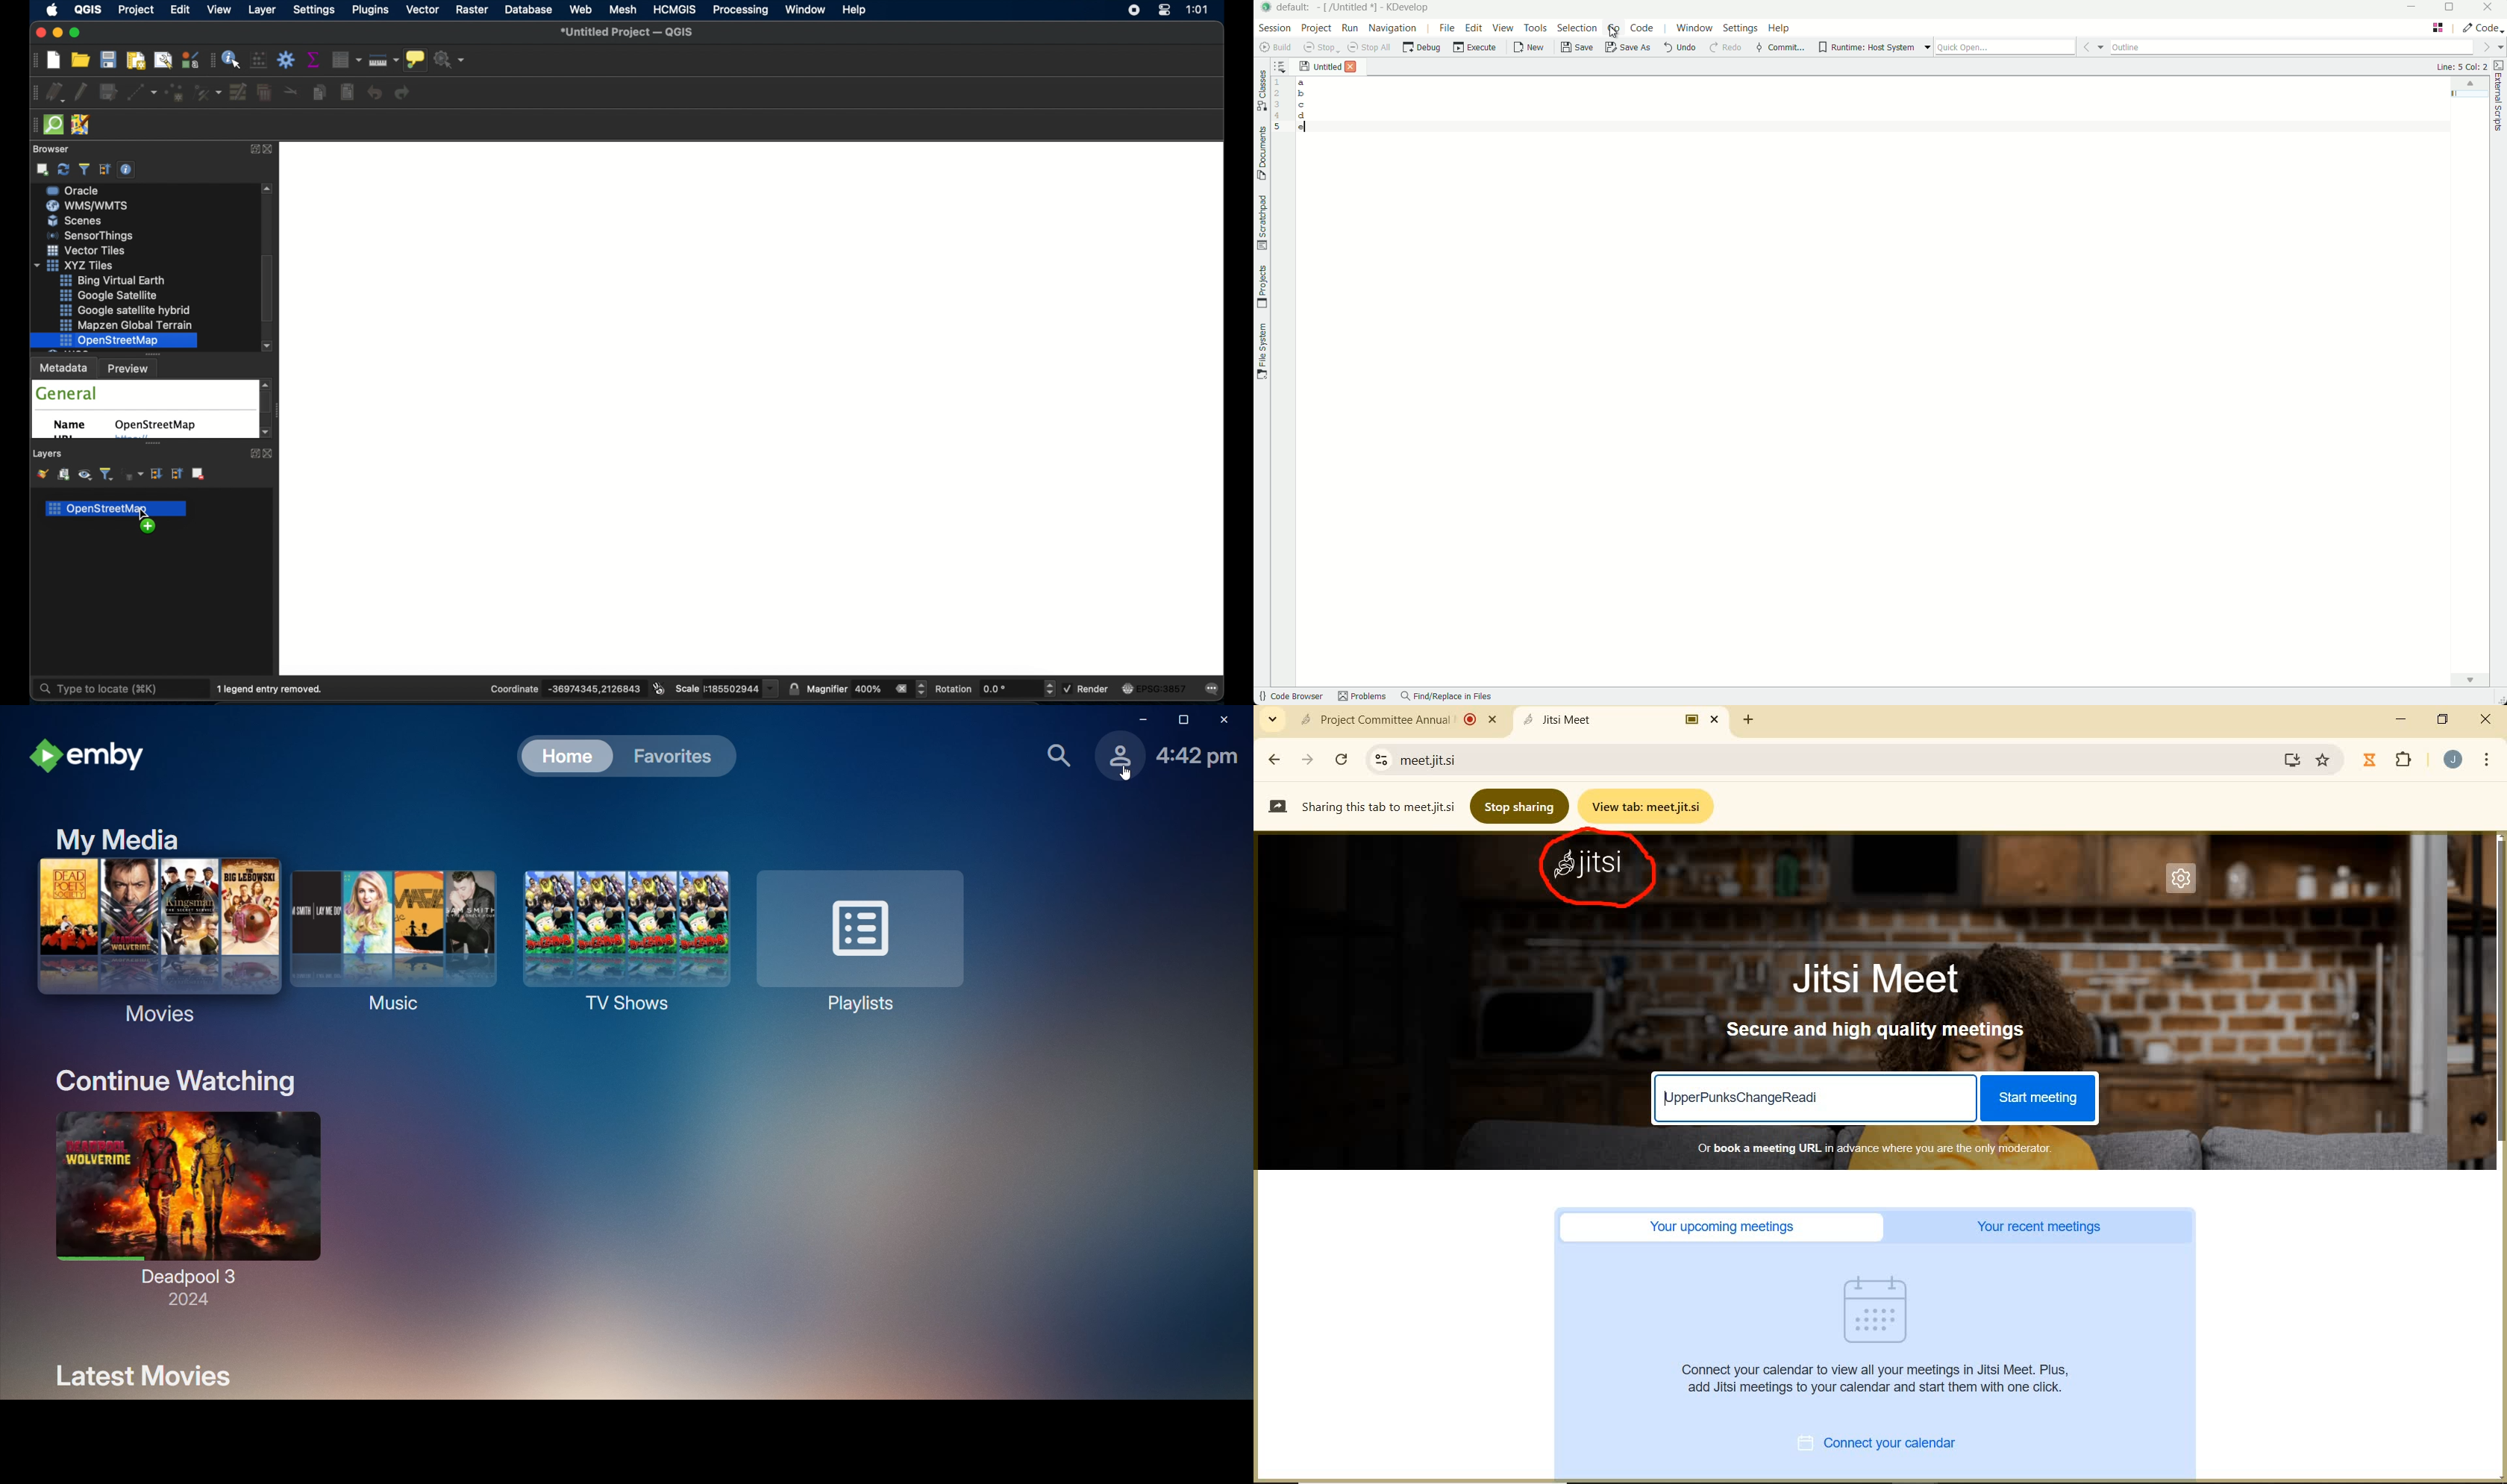 The image size is (2520, 1484). Describe the element at coordinates (84, 475) in the screenshot. I see `show map themes` at that location.